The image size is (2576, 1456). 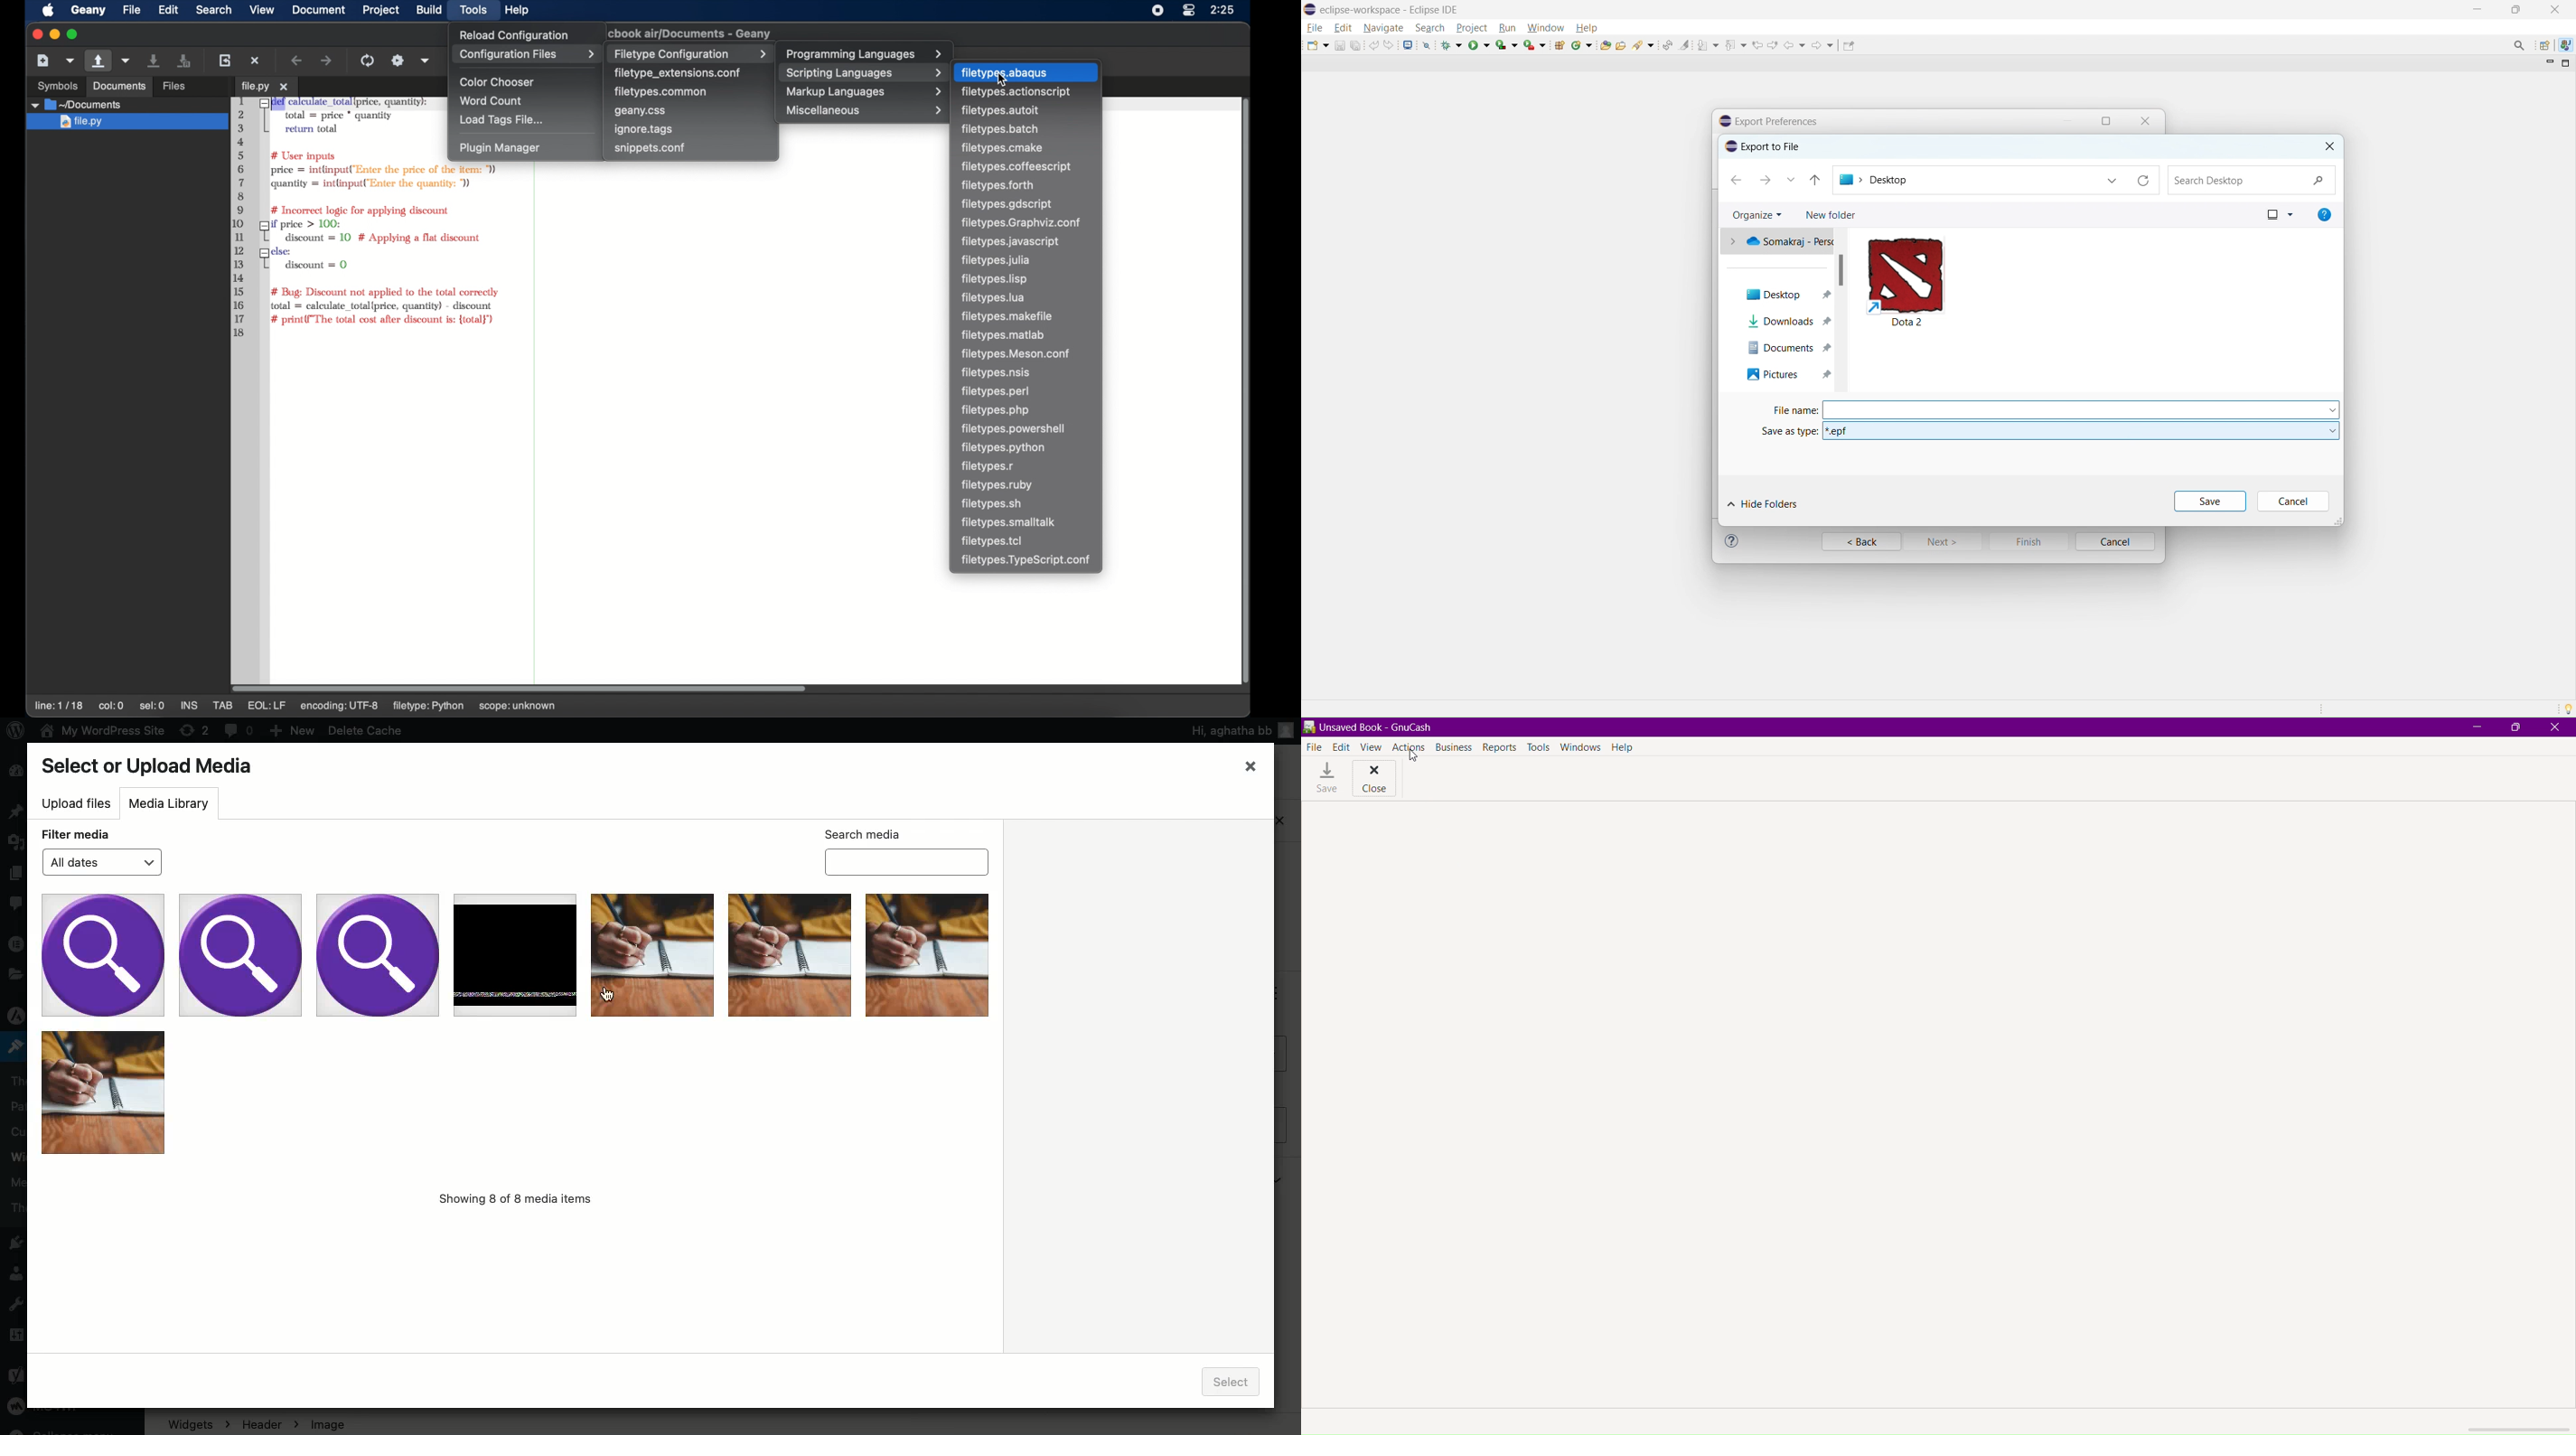 What do you see at coordinates (1372, 779) in the screenshot?
I see `Close` at bounding box center [1372, 779].